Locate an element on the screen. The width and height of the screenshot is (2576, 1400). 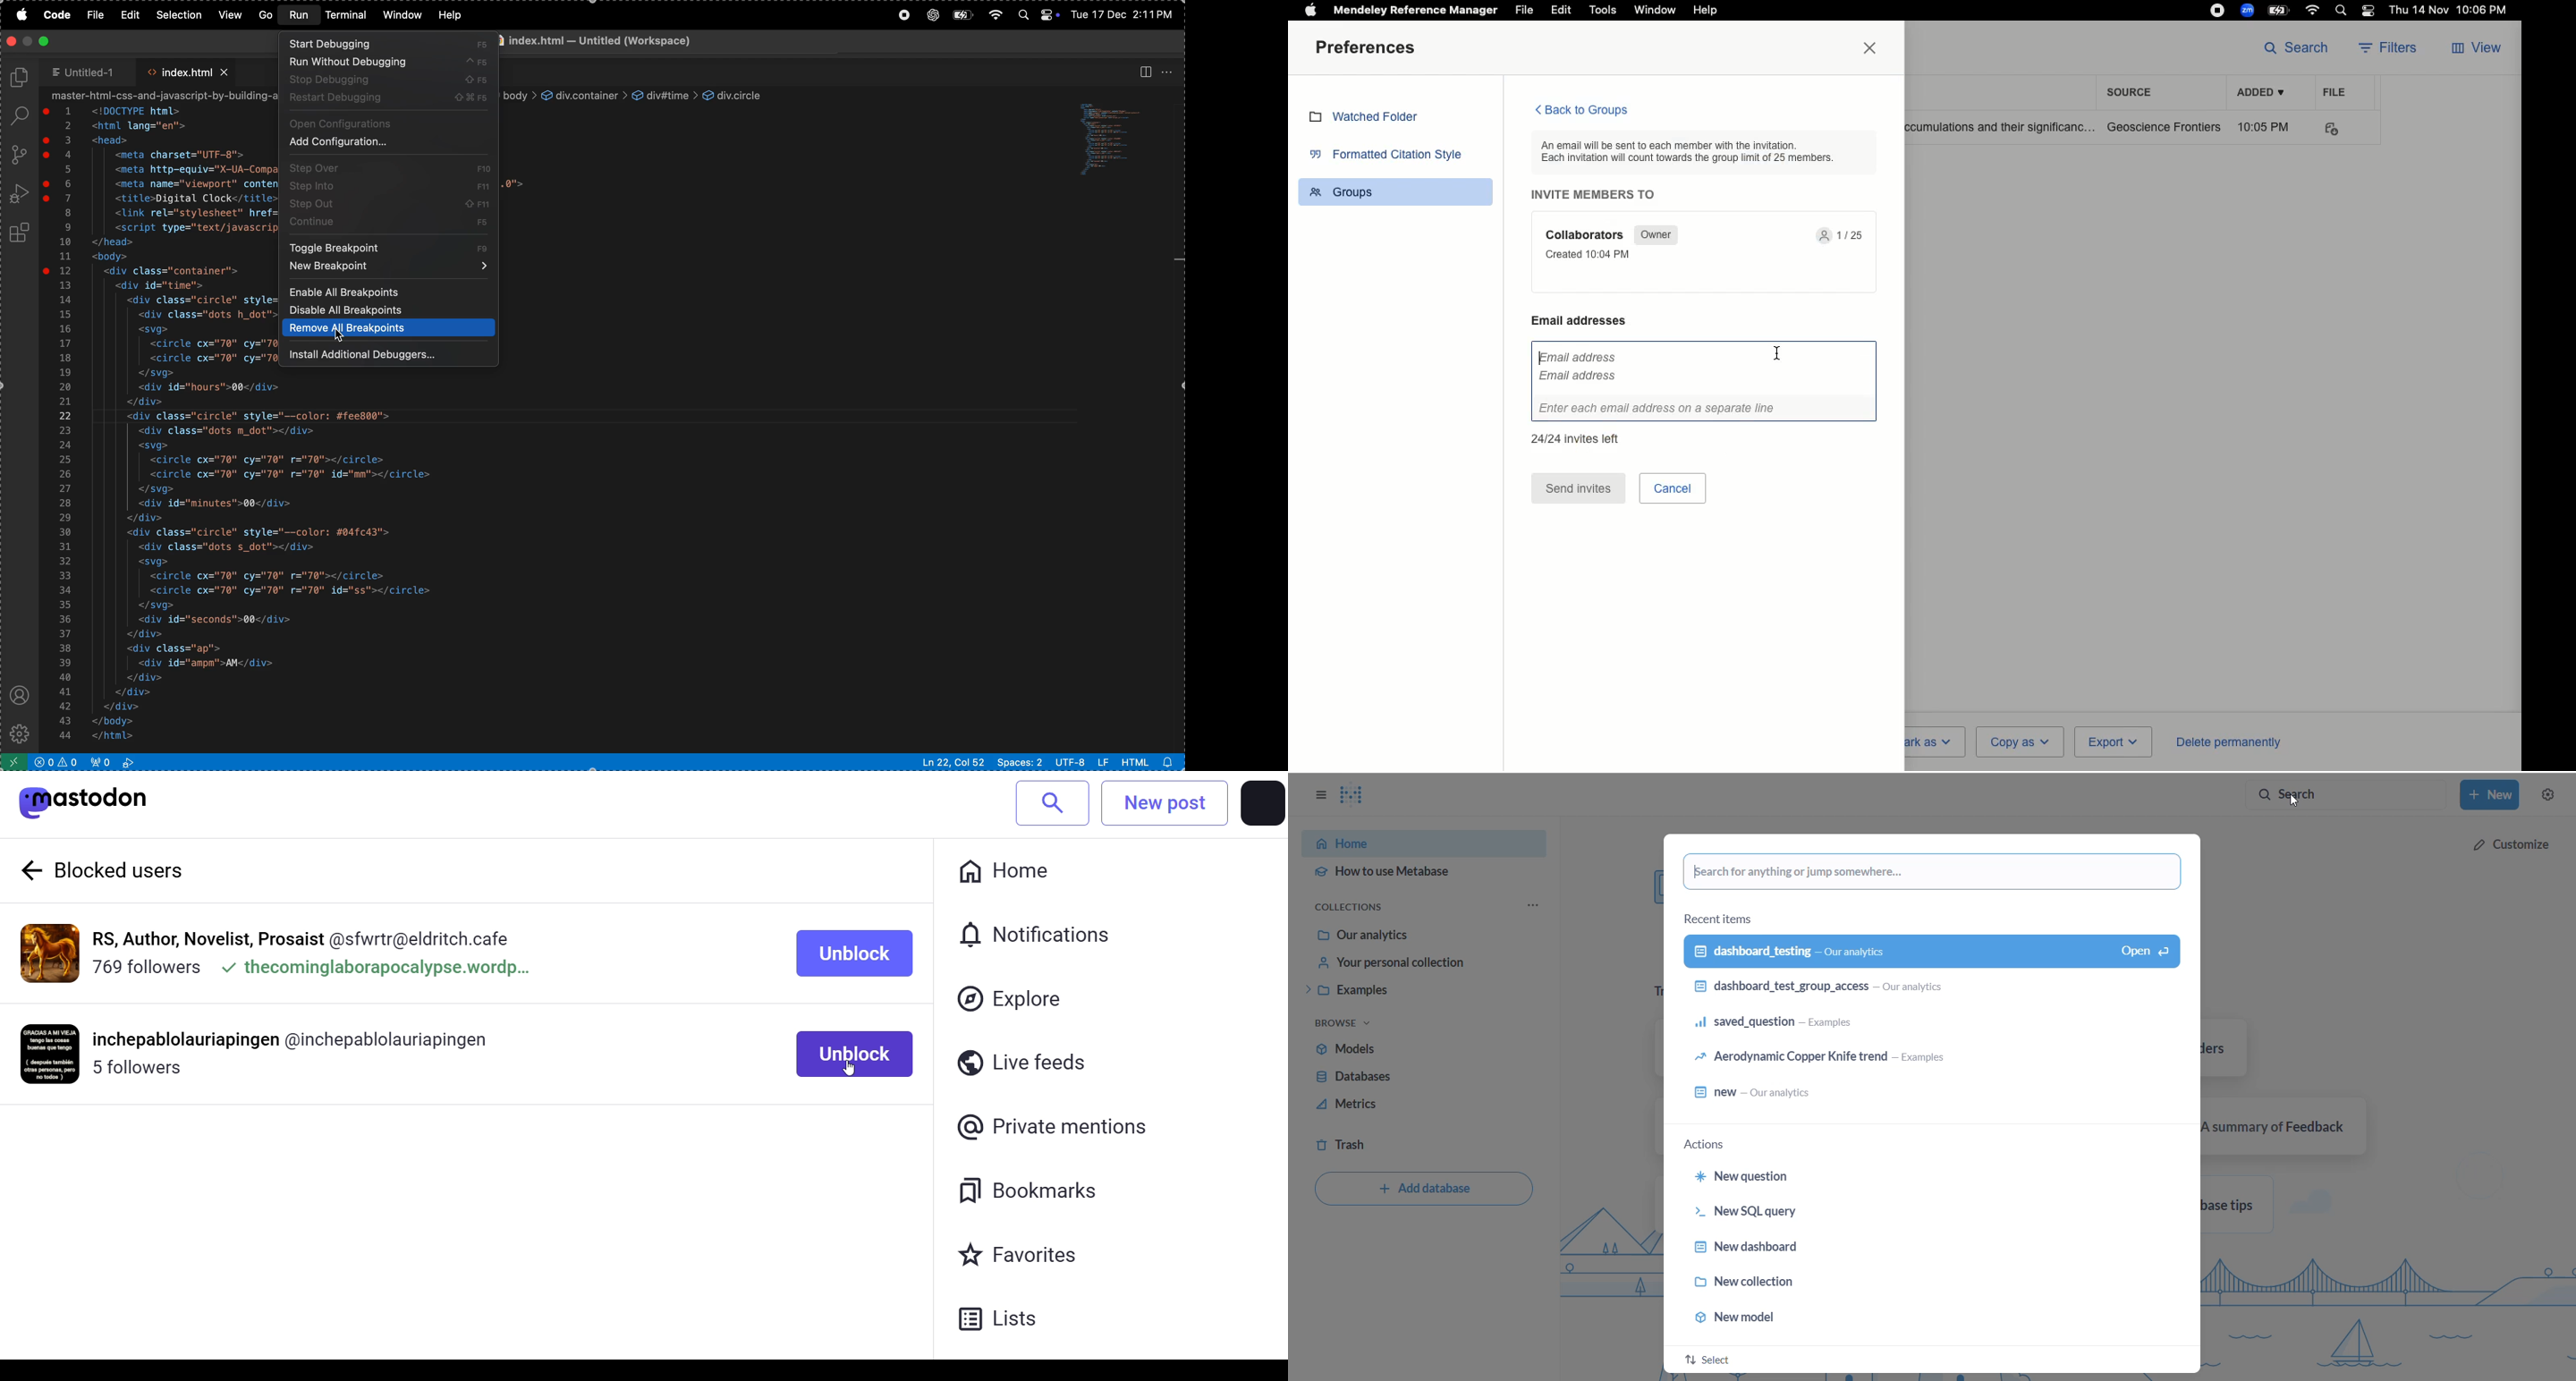
home  is located at coordinates (1010, 874).